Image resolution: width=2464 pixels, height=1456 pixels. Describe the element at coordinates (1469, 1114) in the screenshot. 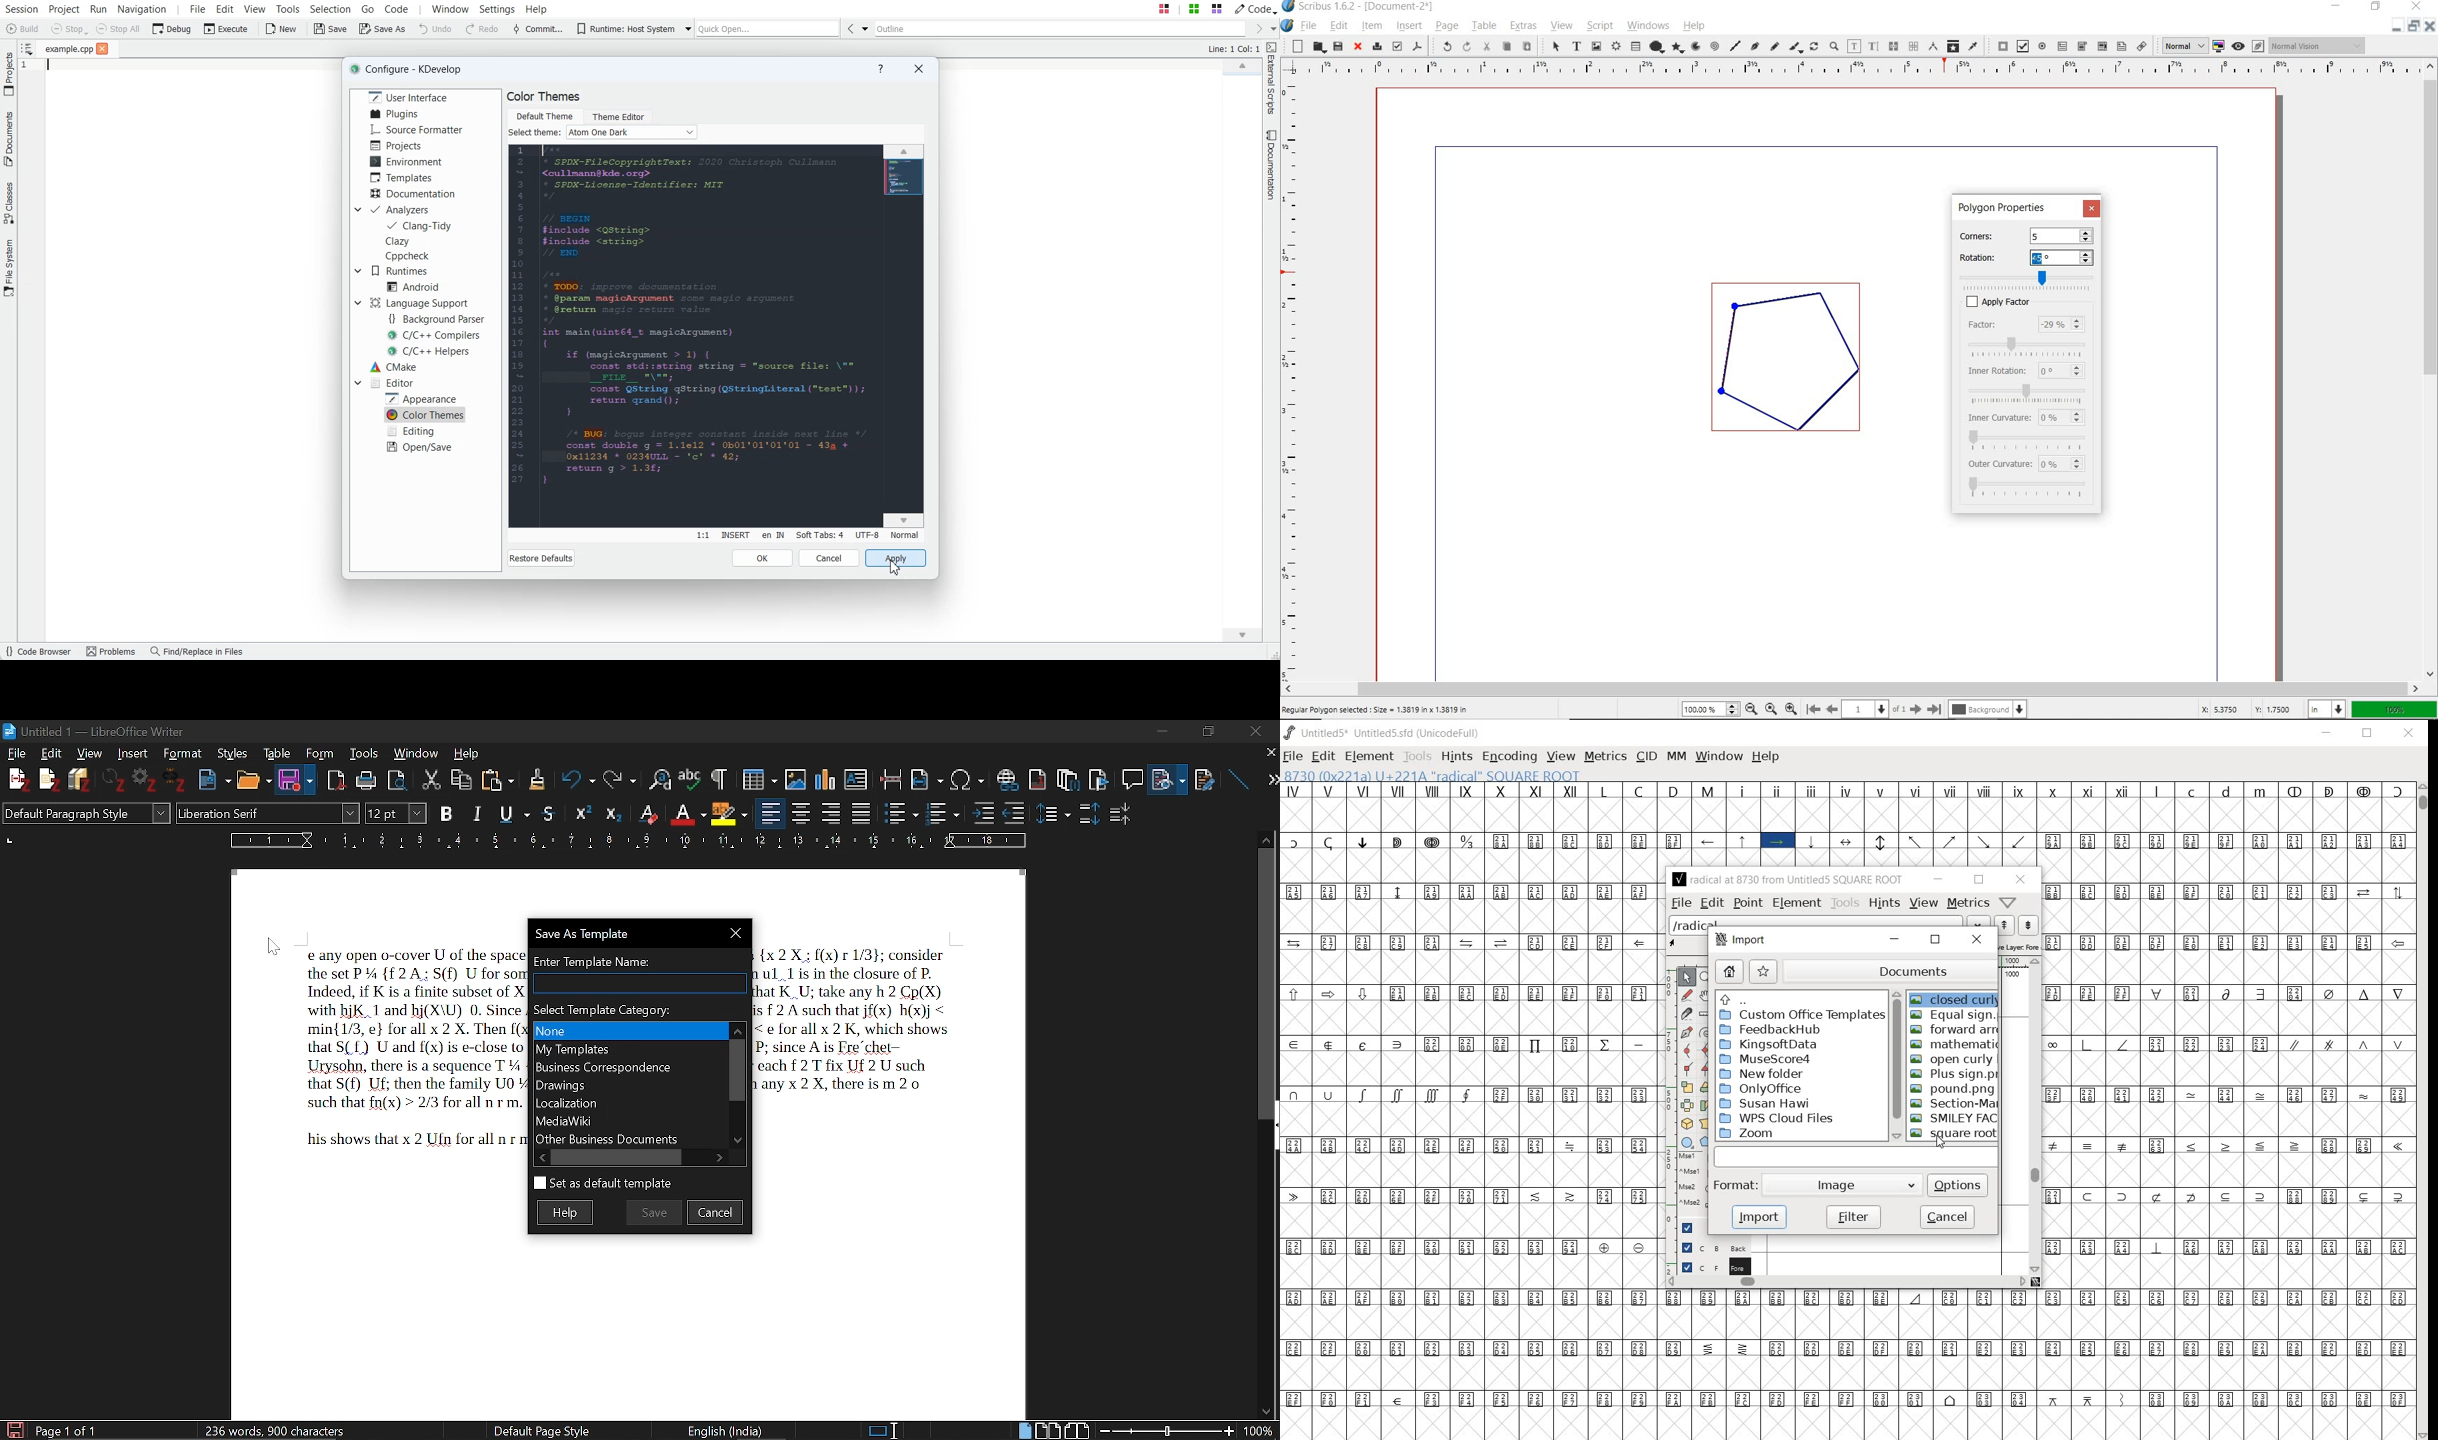

I see `Glyph characters` at that location.